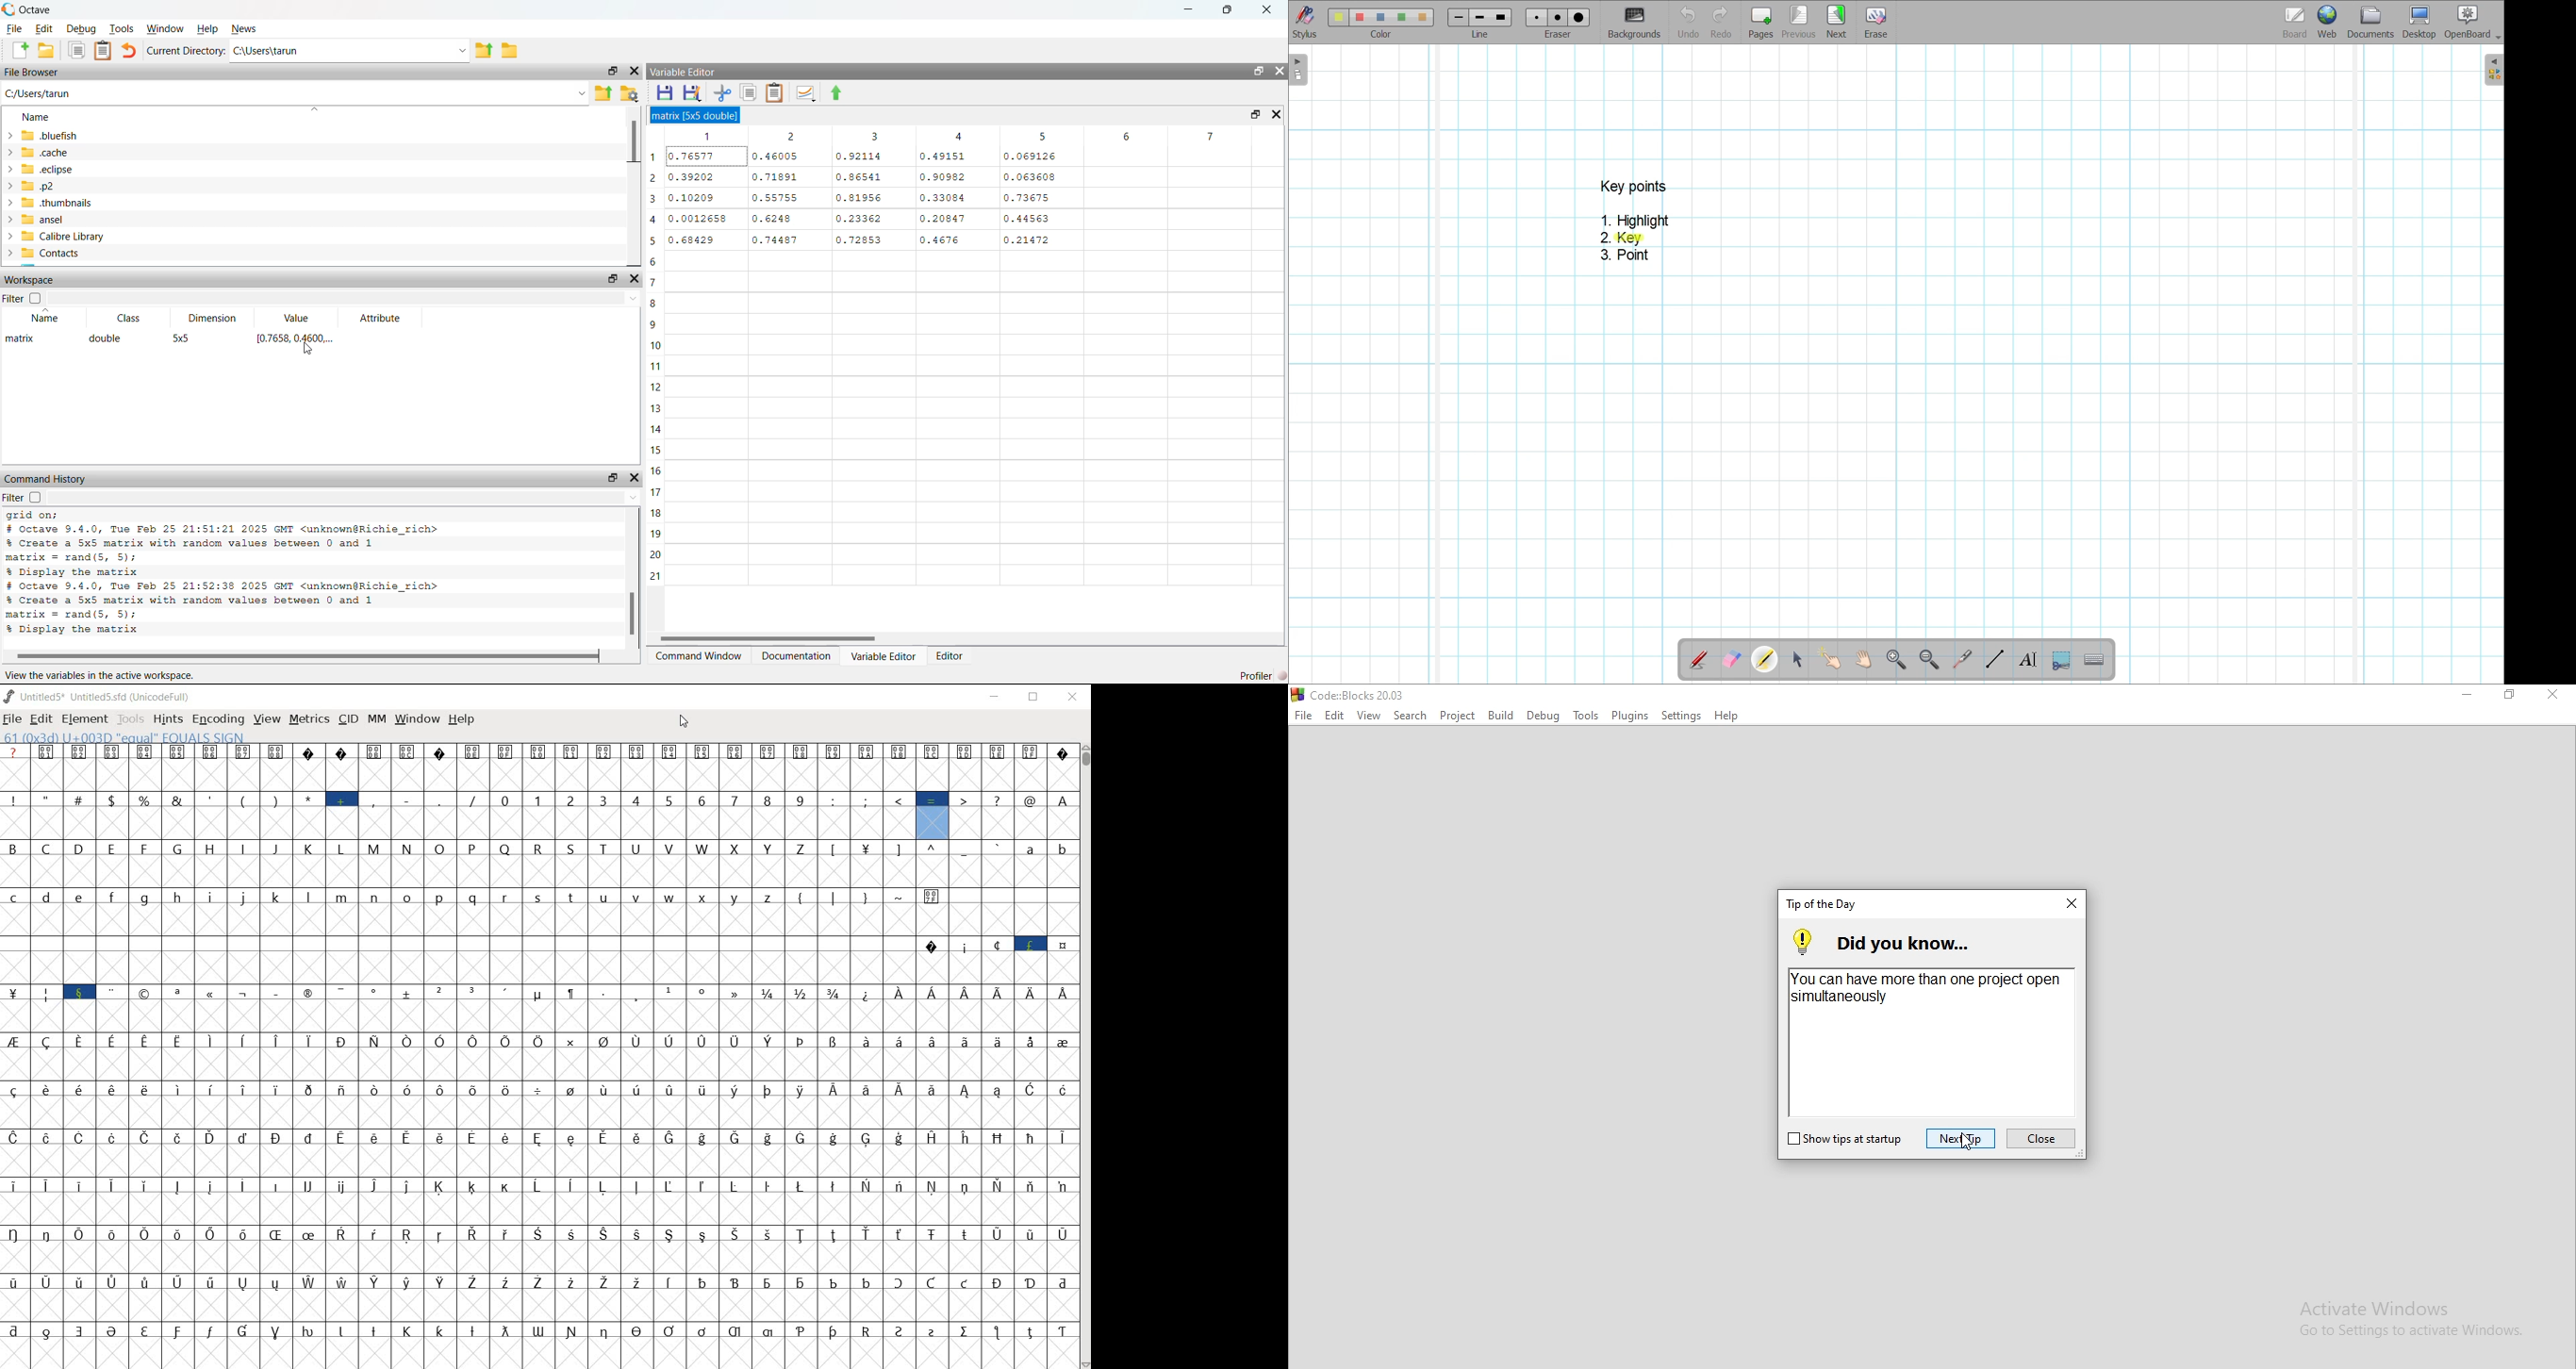  What do you see at coordinates (309, 719) in the screenshot?
I see `metrics` at bounding box center [309, 719].